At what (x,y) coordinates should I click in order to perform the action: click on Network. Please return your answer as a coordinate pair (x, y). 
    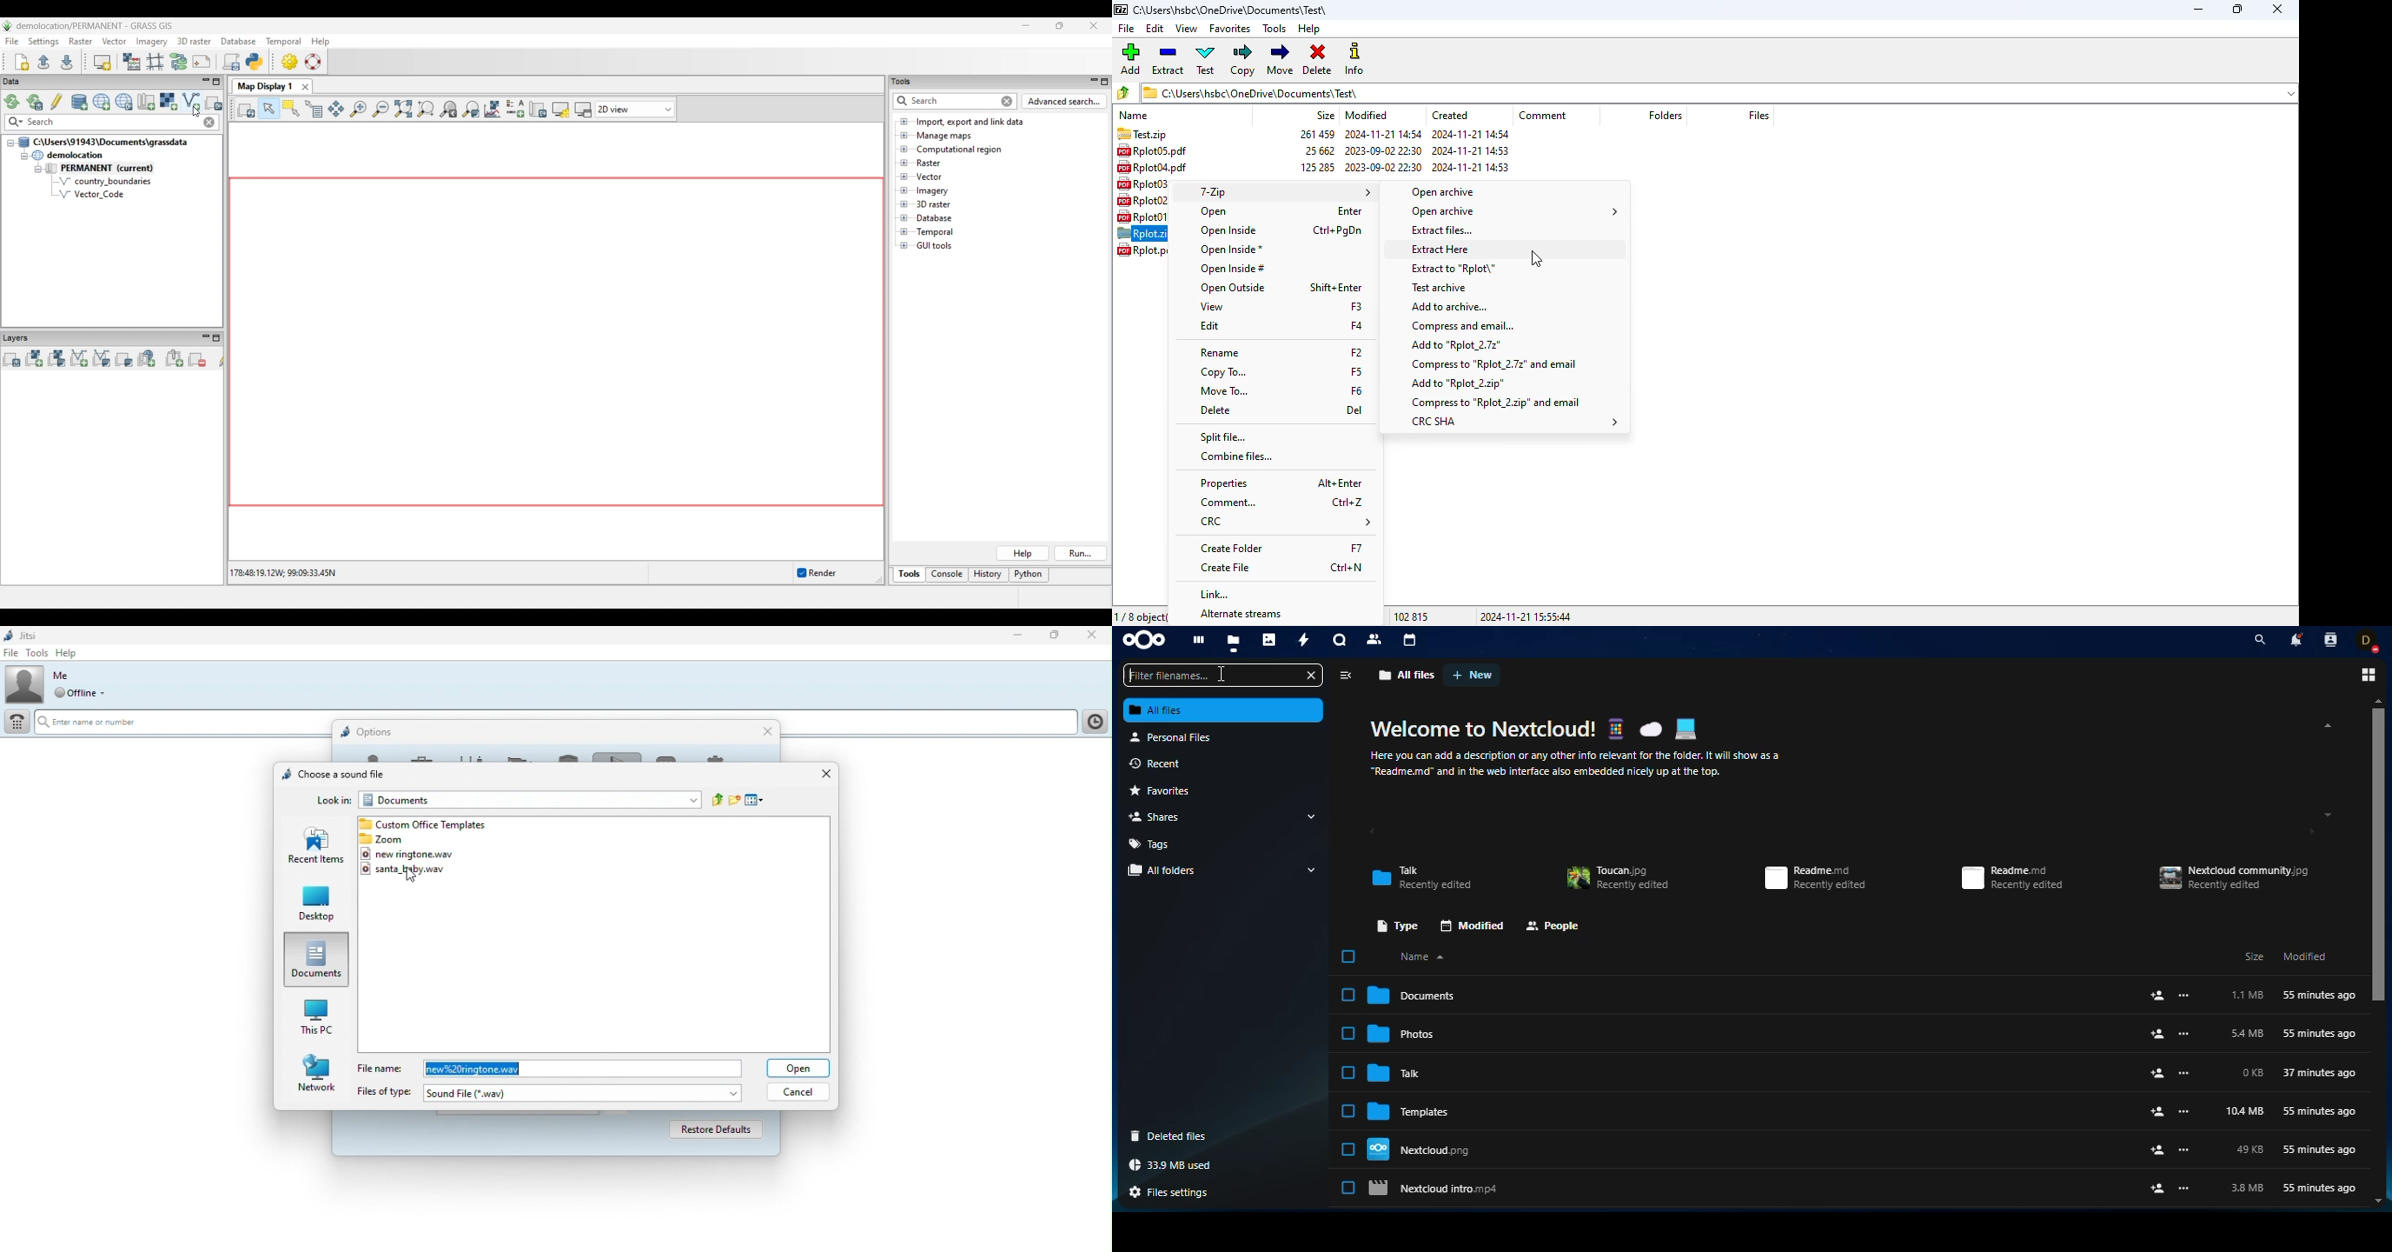
    Looking at the image, I should click on (318, 1072).